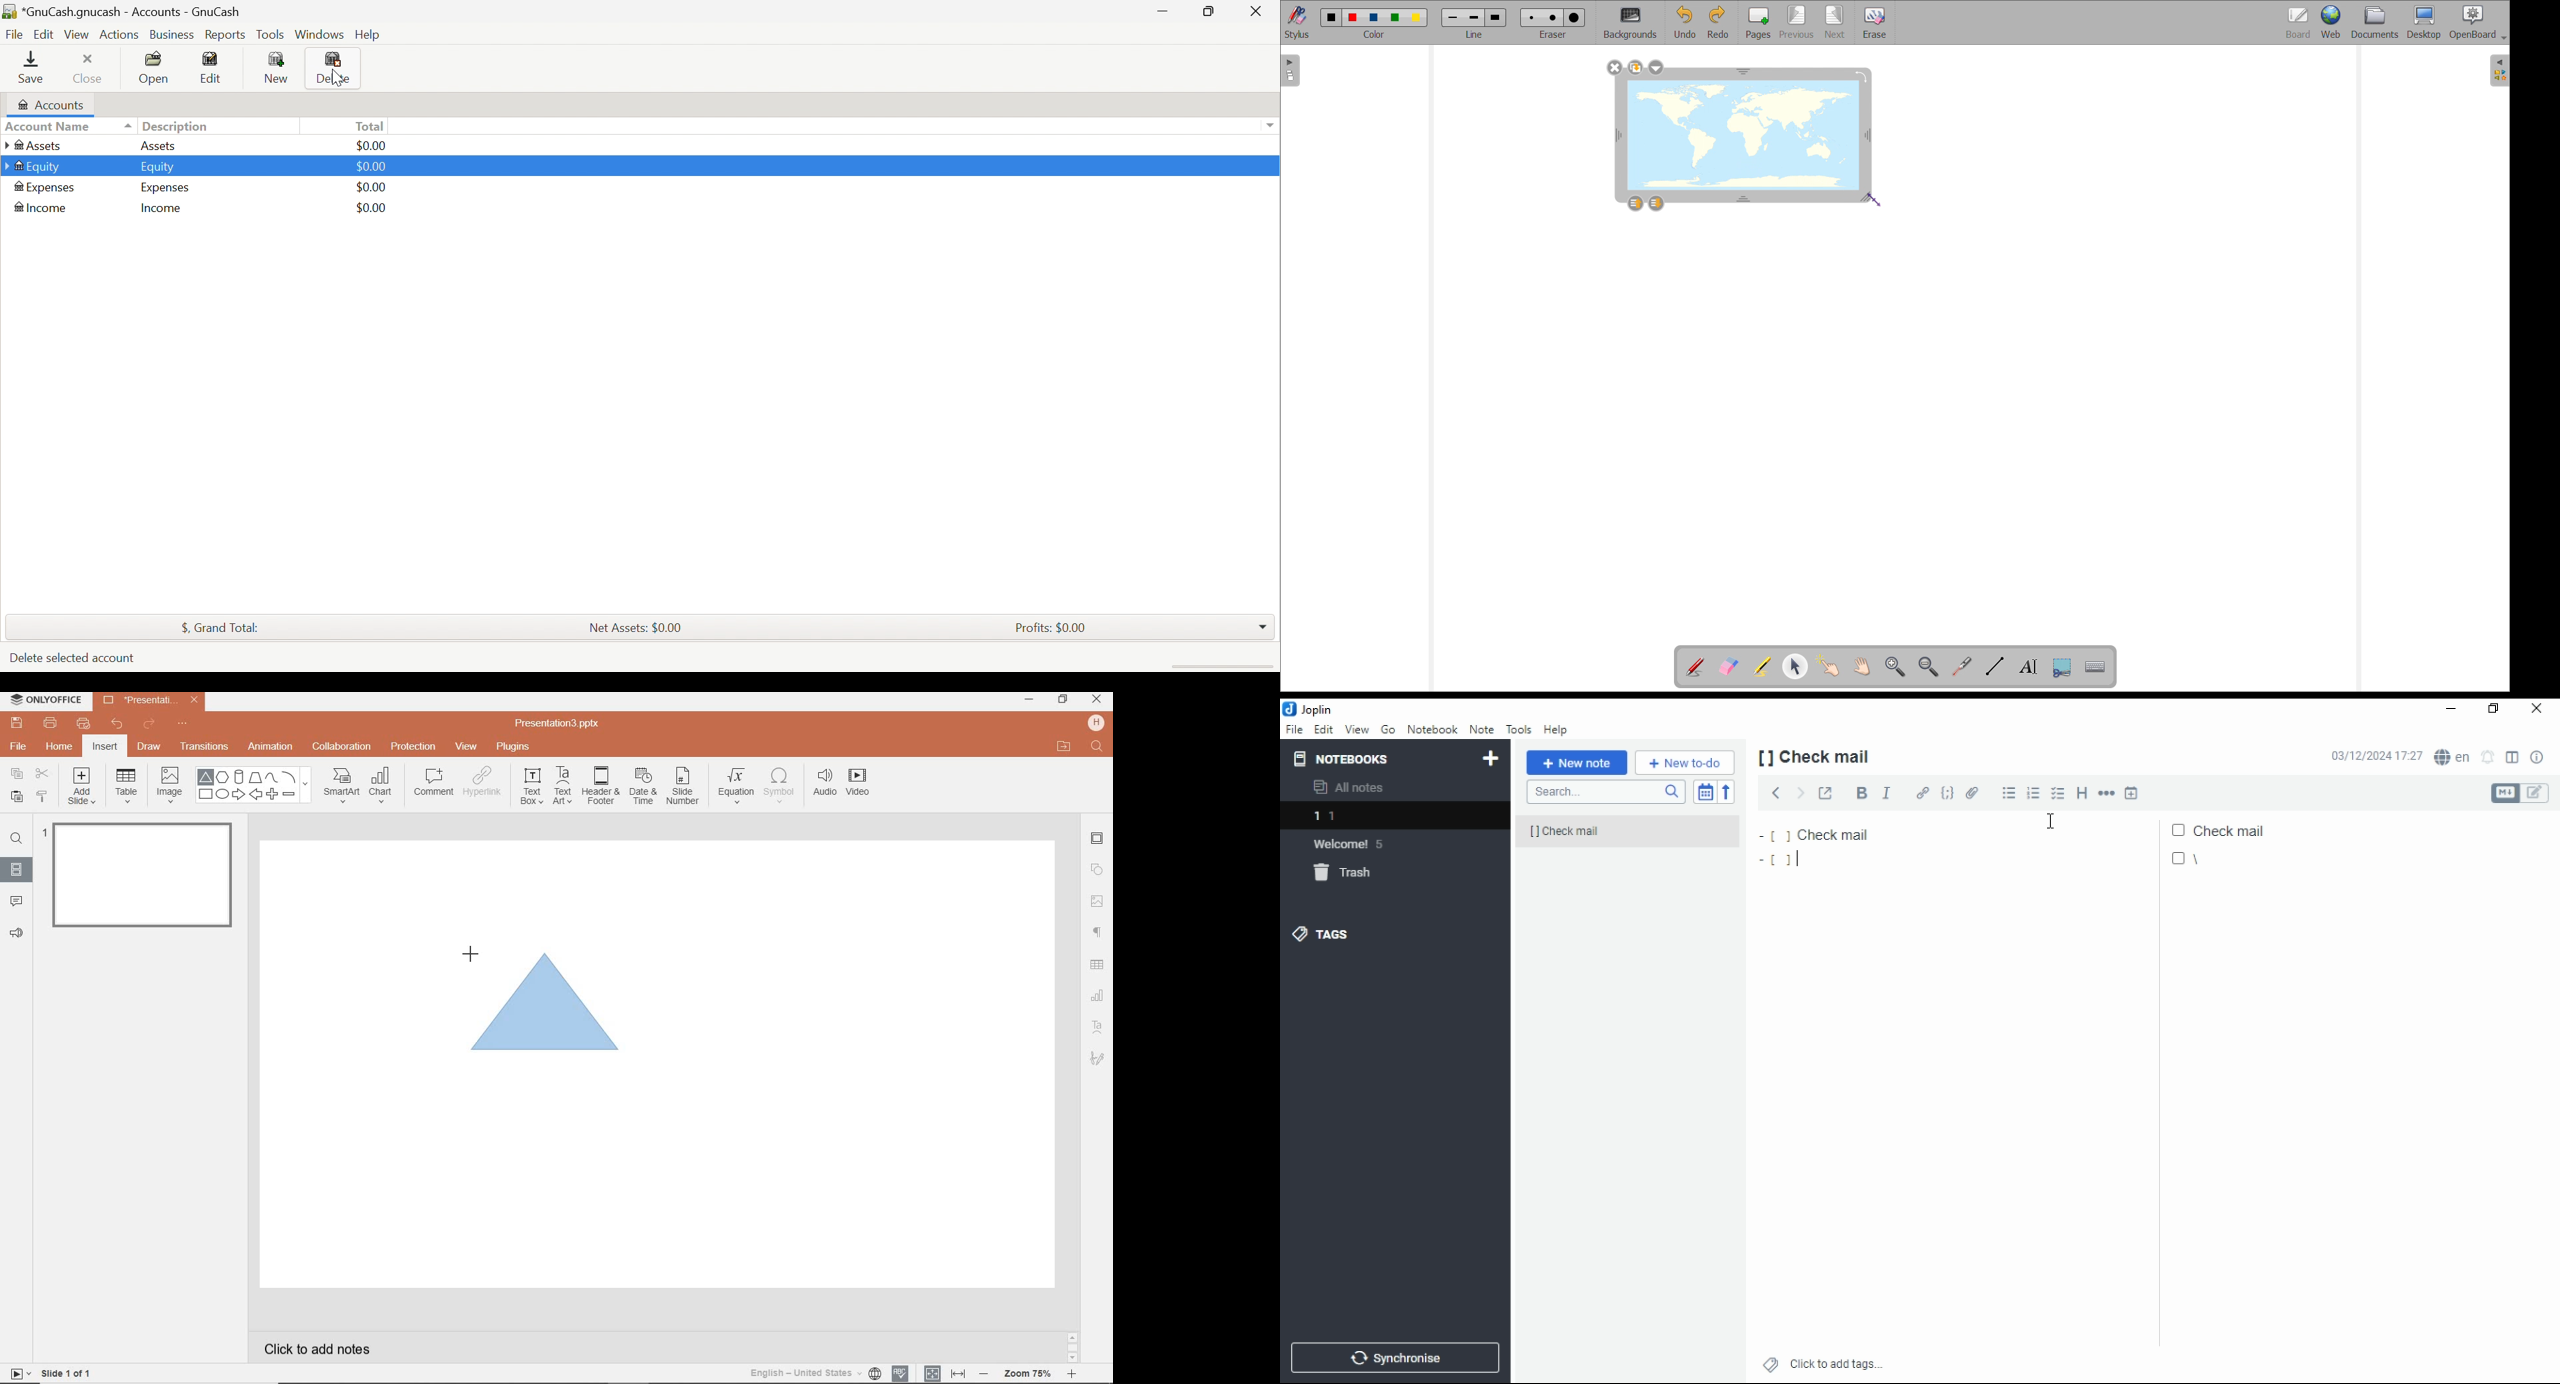 Image resolution: width=2576 pixels, height=1400 pixels. What do you see at coordinates (2056, 792) in the screenshot?
I see `checkbox list` at bounding box center [2056, 792].